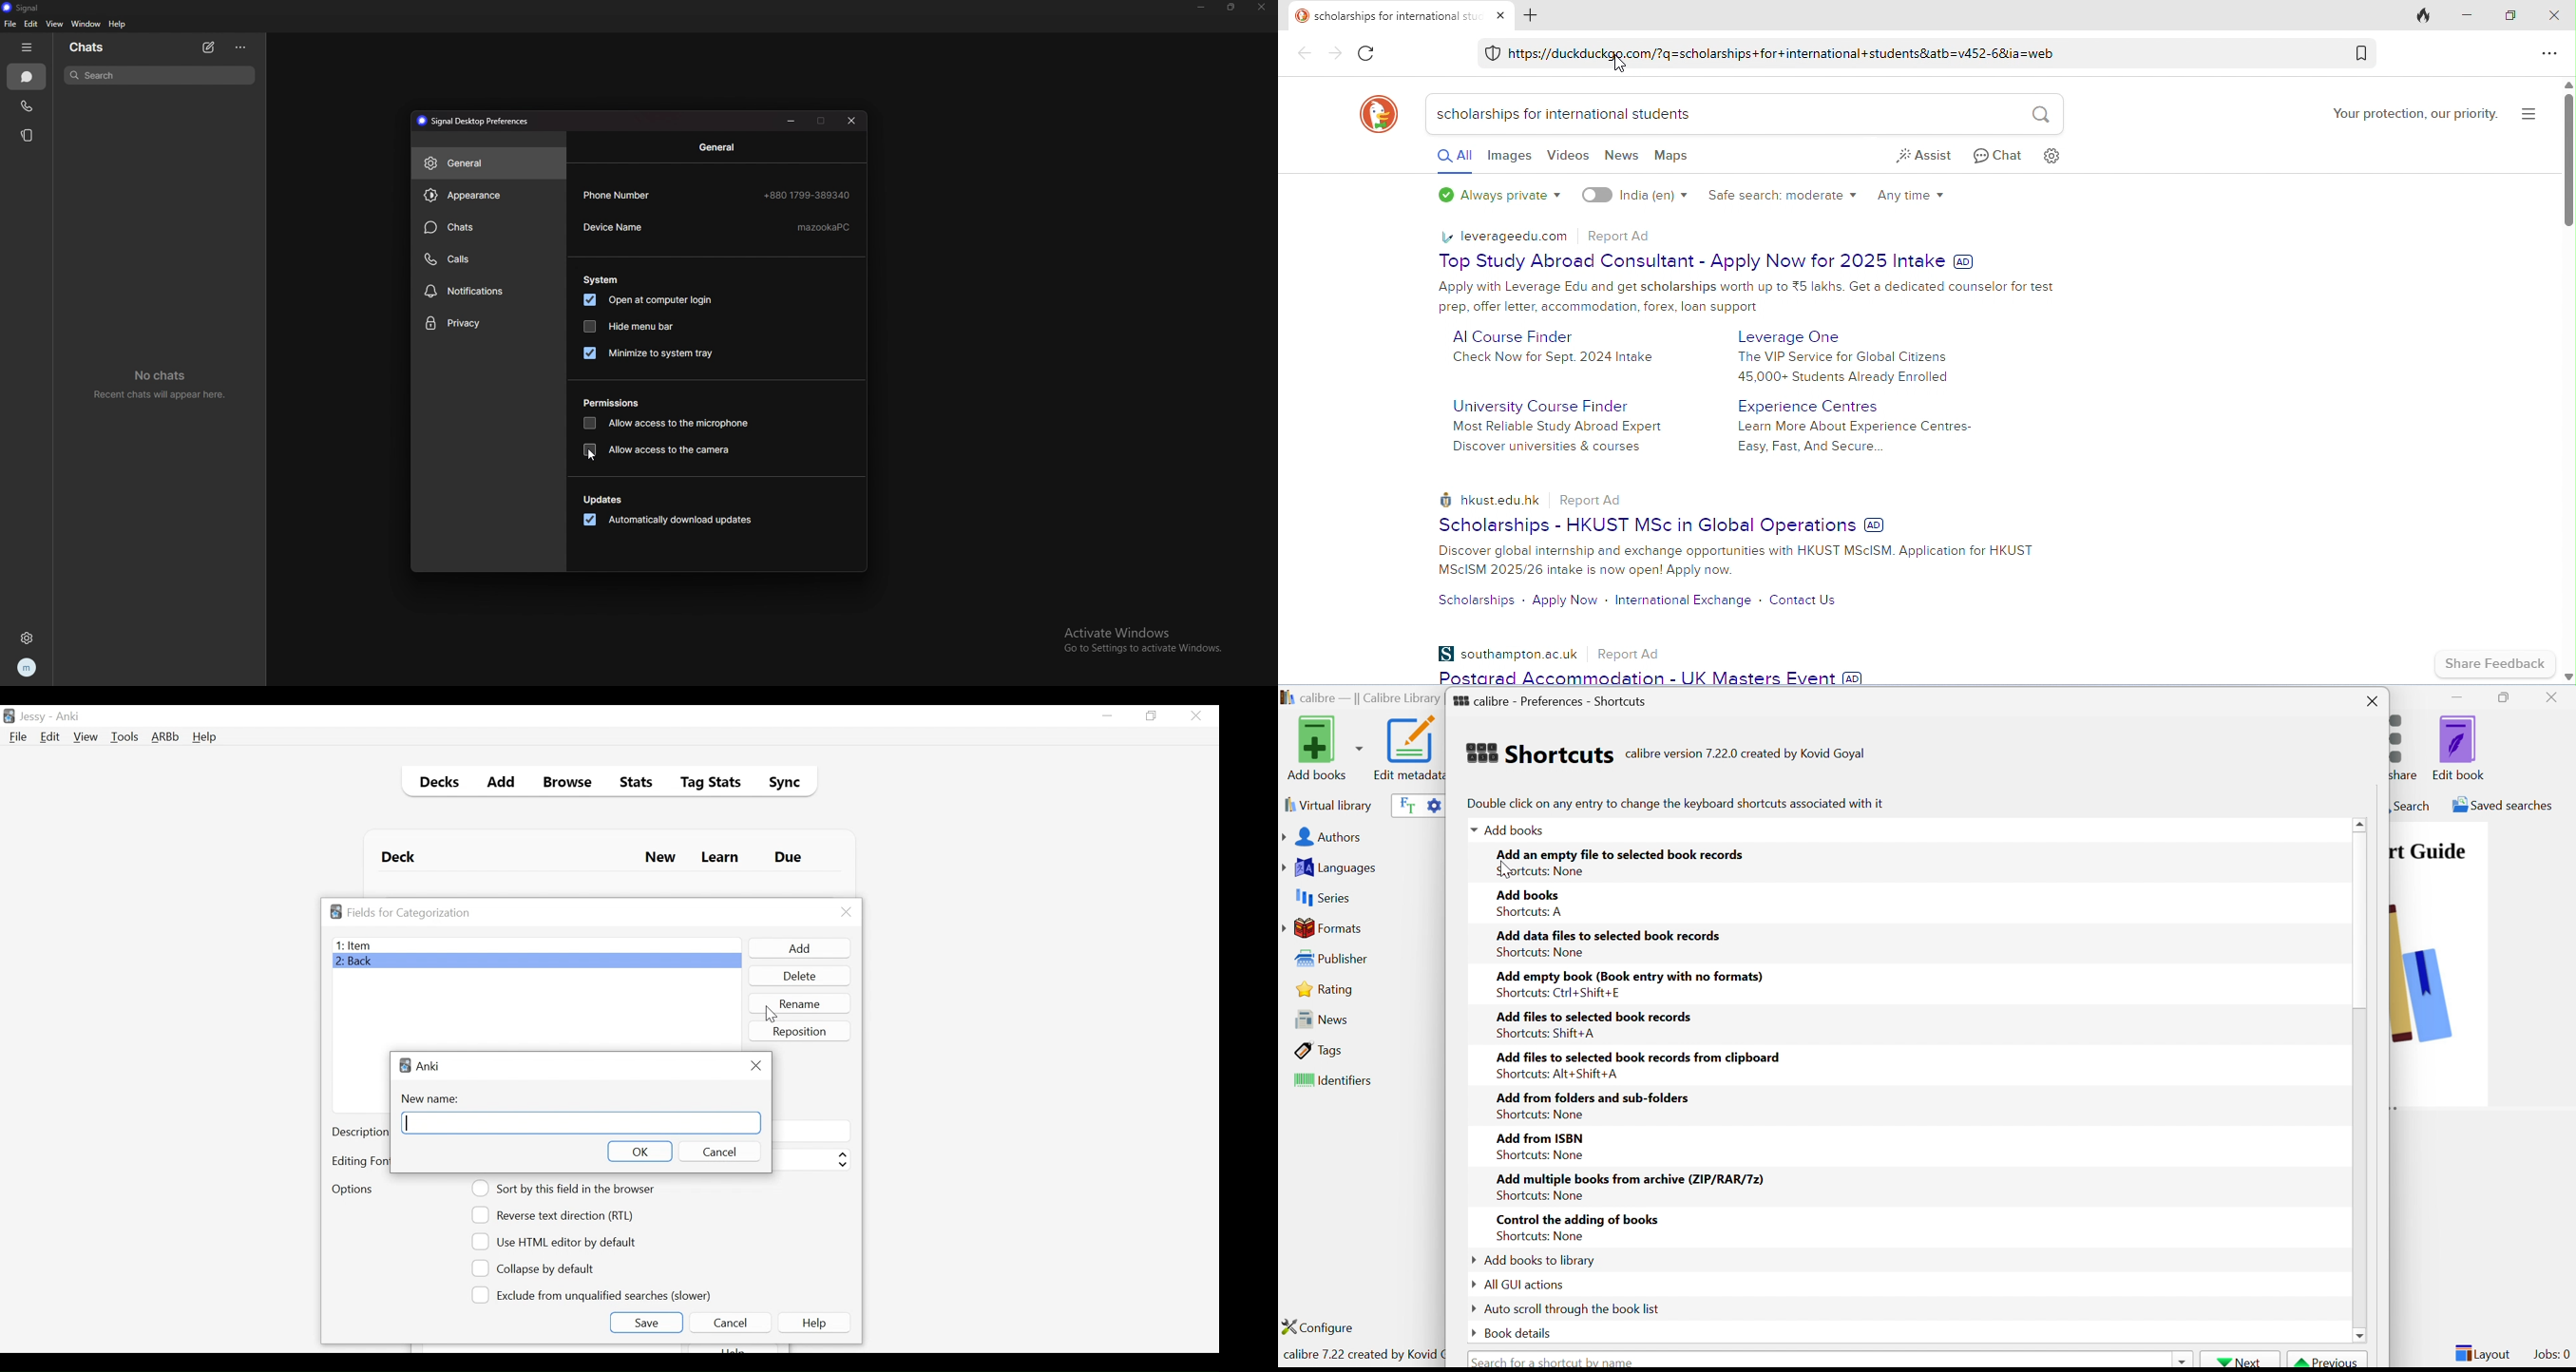 Image resolution: width=2576 pixels, height=1372 pixels. What do you see at coordinates (811, 1131) in the screenshot?
I see `Text to Show inside the field when empty` at bounding box center [811, 1131].